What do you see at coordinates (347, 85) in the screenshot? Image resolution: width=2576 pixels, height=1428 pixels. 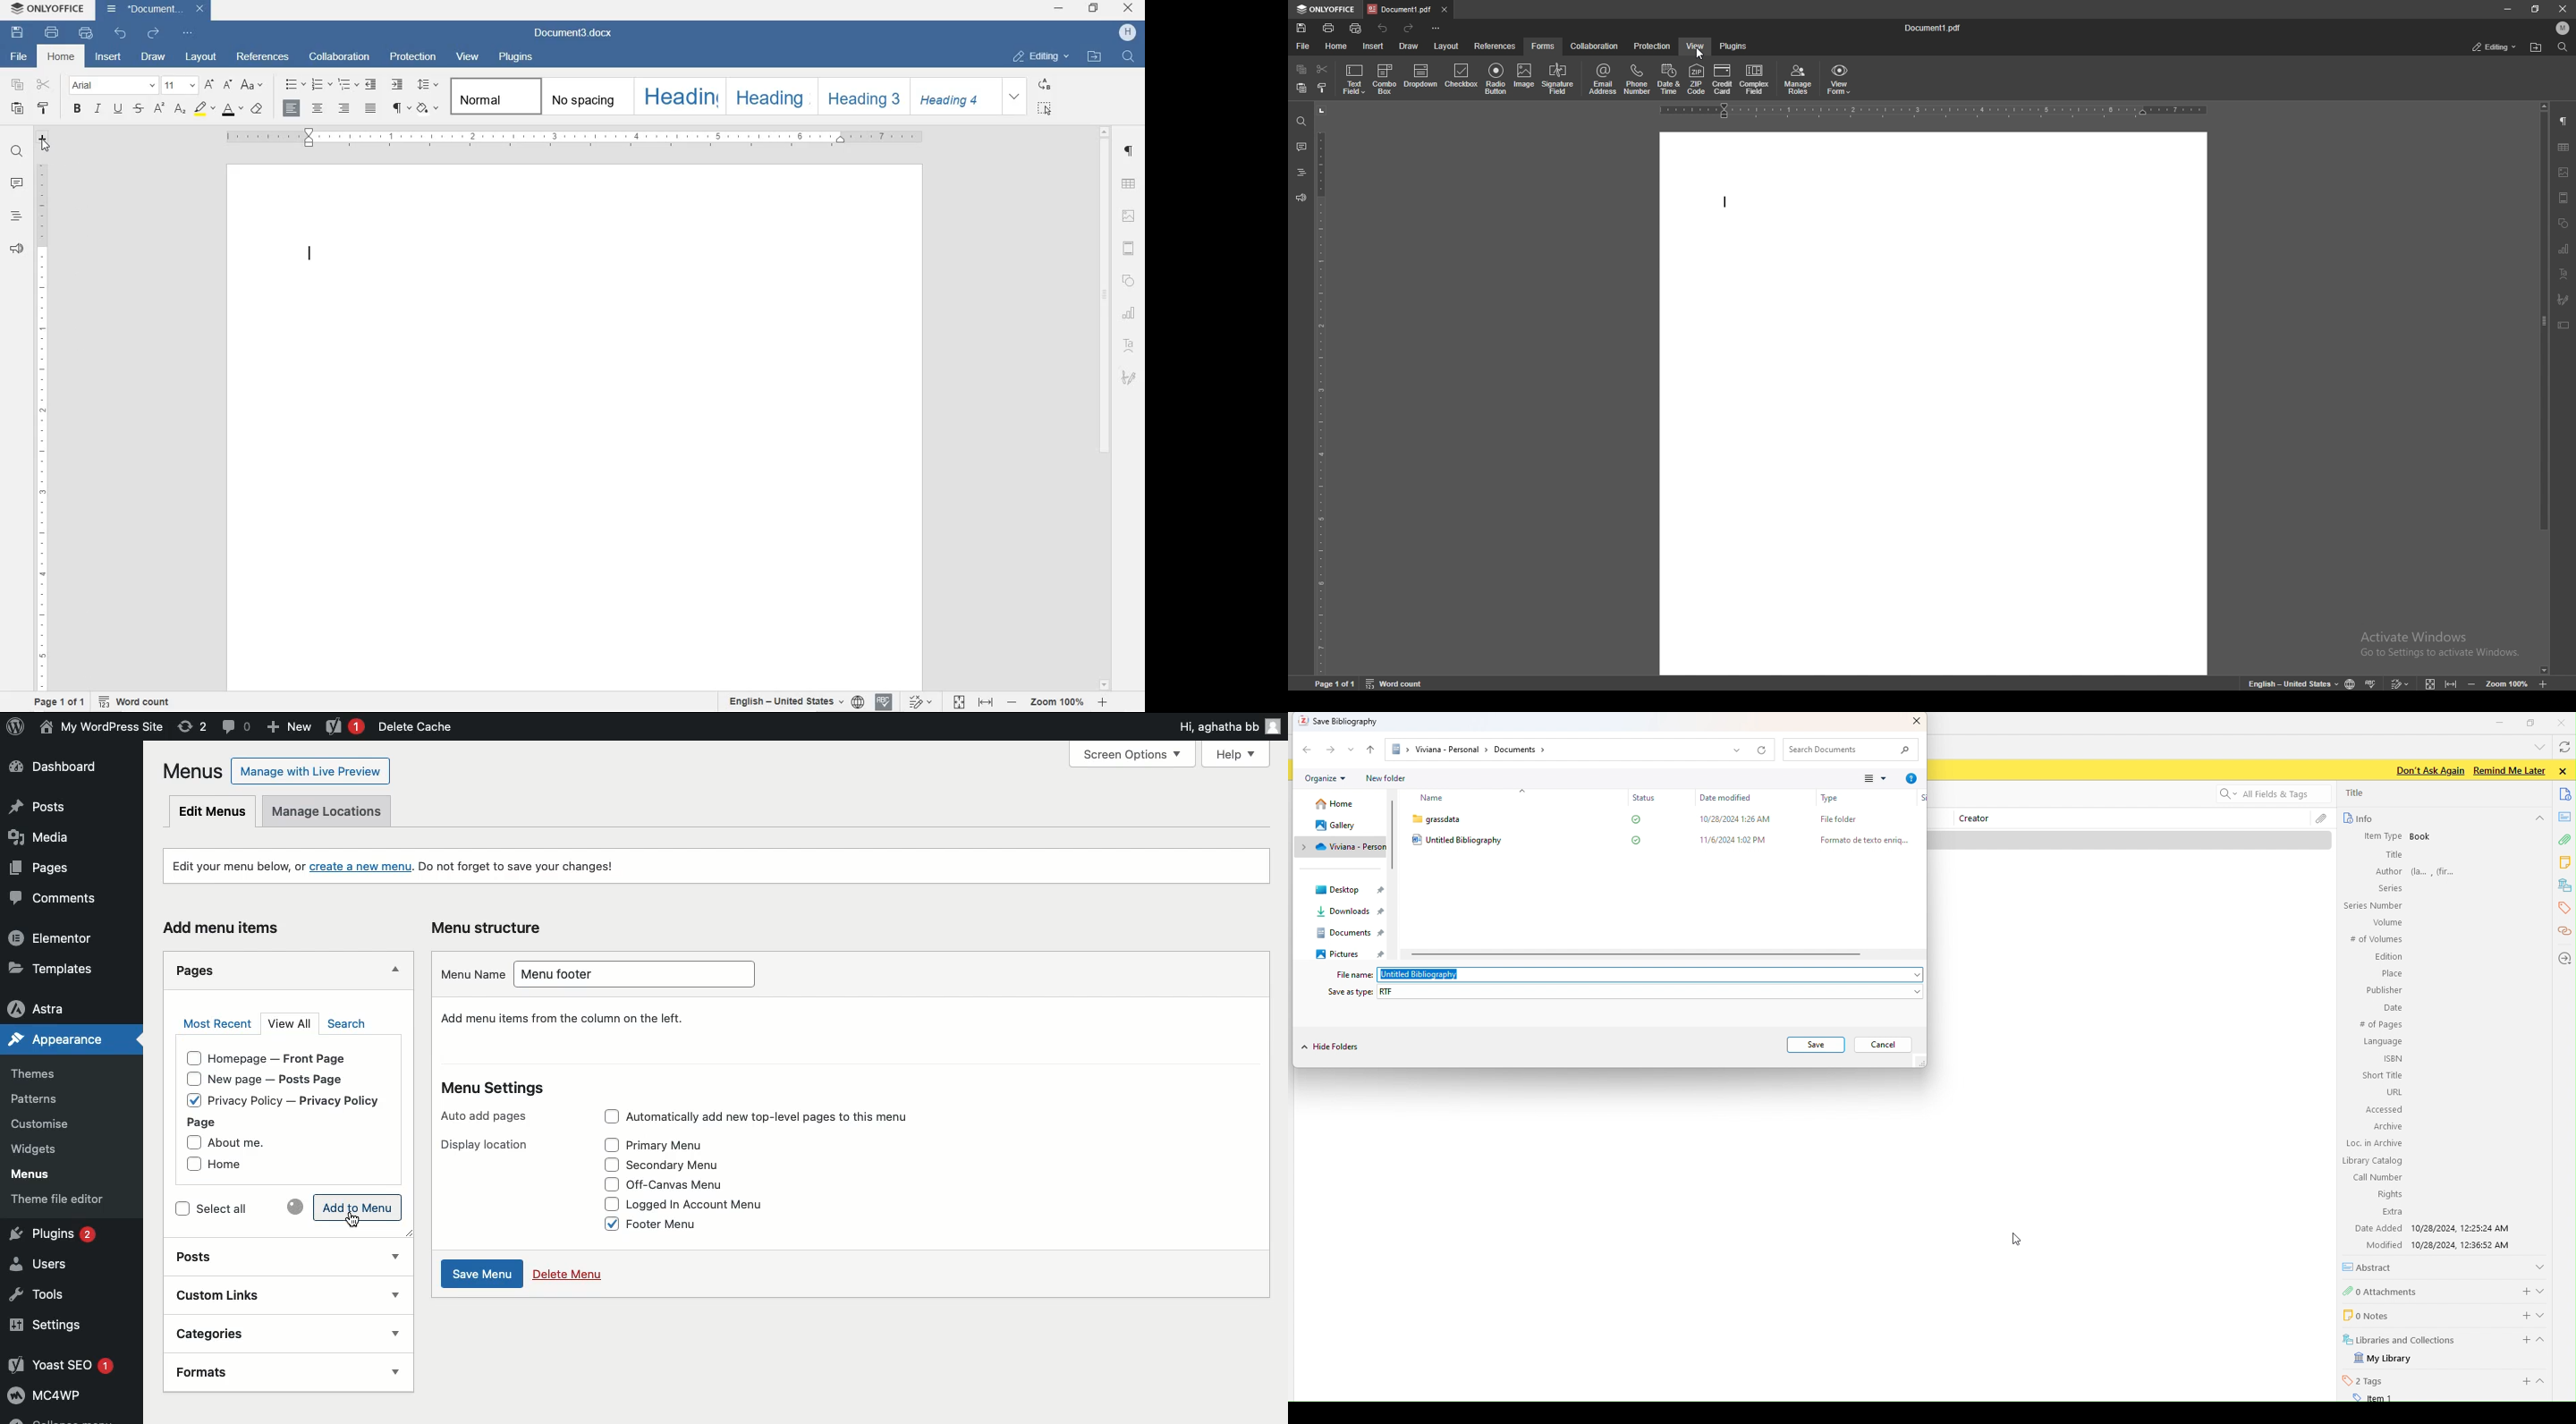 I see `MULTILEVEL LISTS` at bounding box center [347, 85].